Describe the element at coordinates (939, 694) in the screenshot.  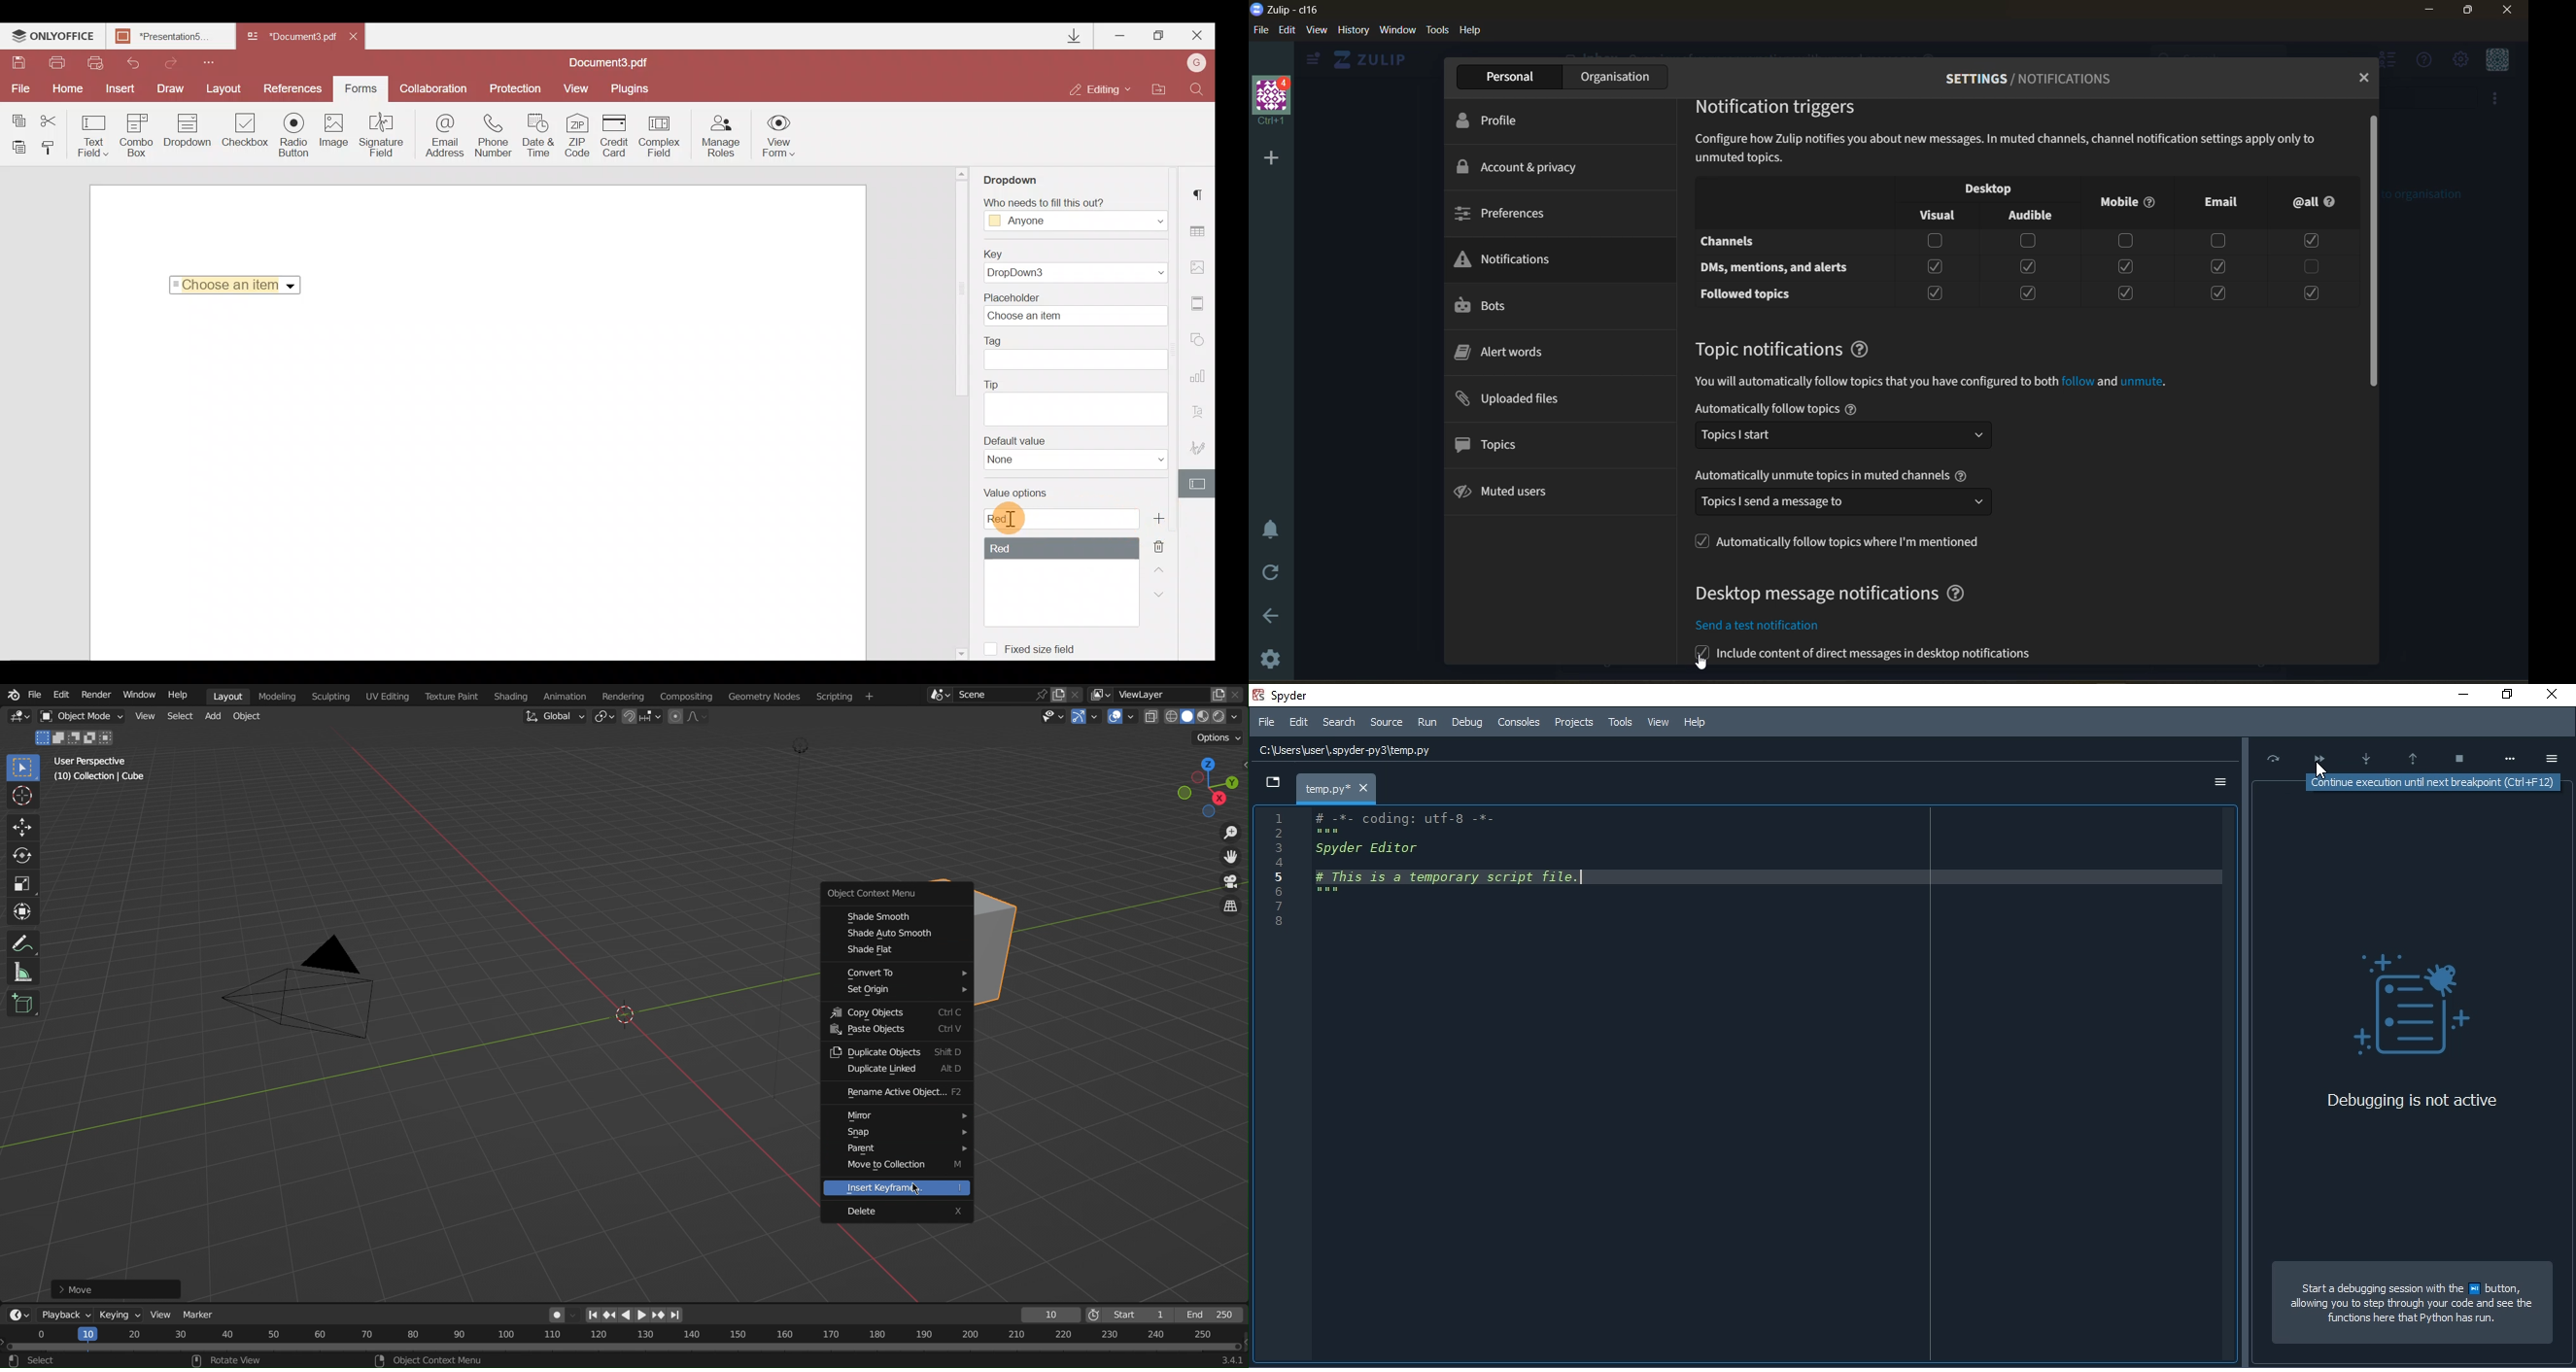
I see `More Scene` at that location.